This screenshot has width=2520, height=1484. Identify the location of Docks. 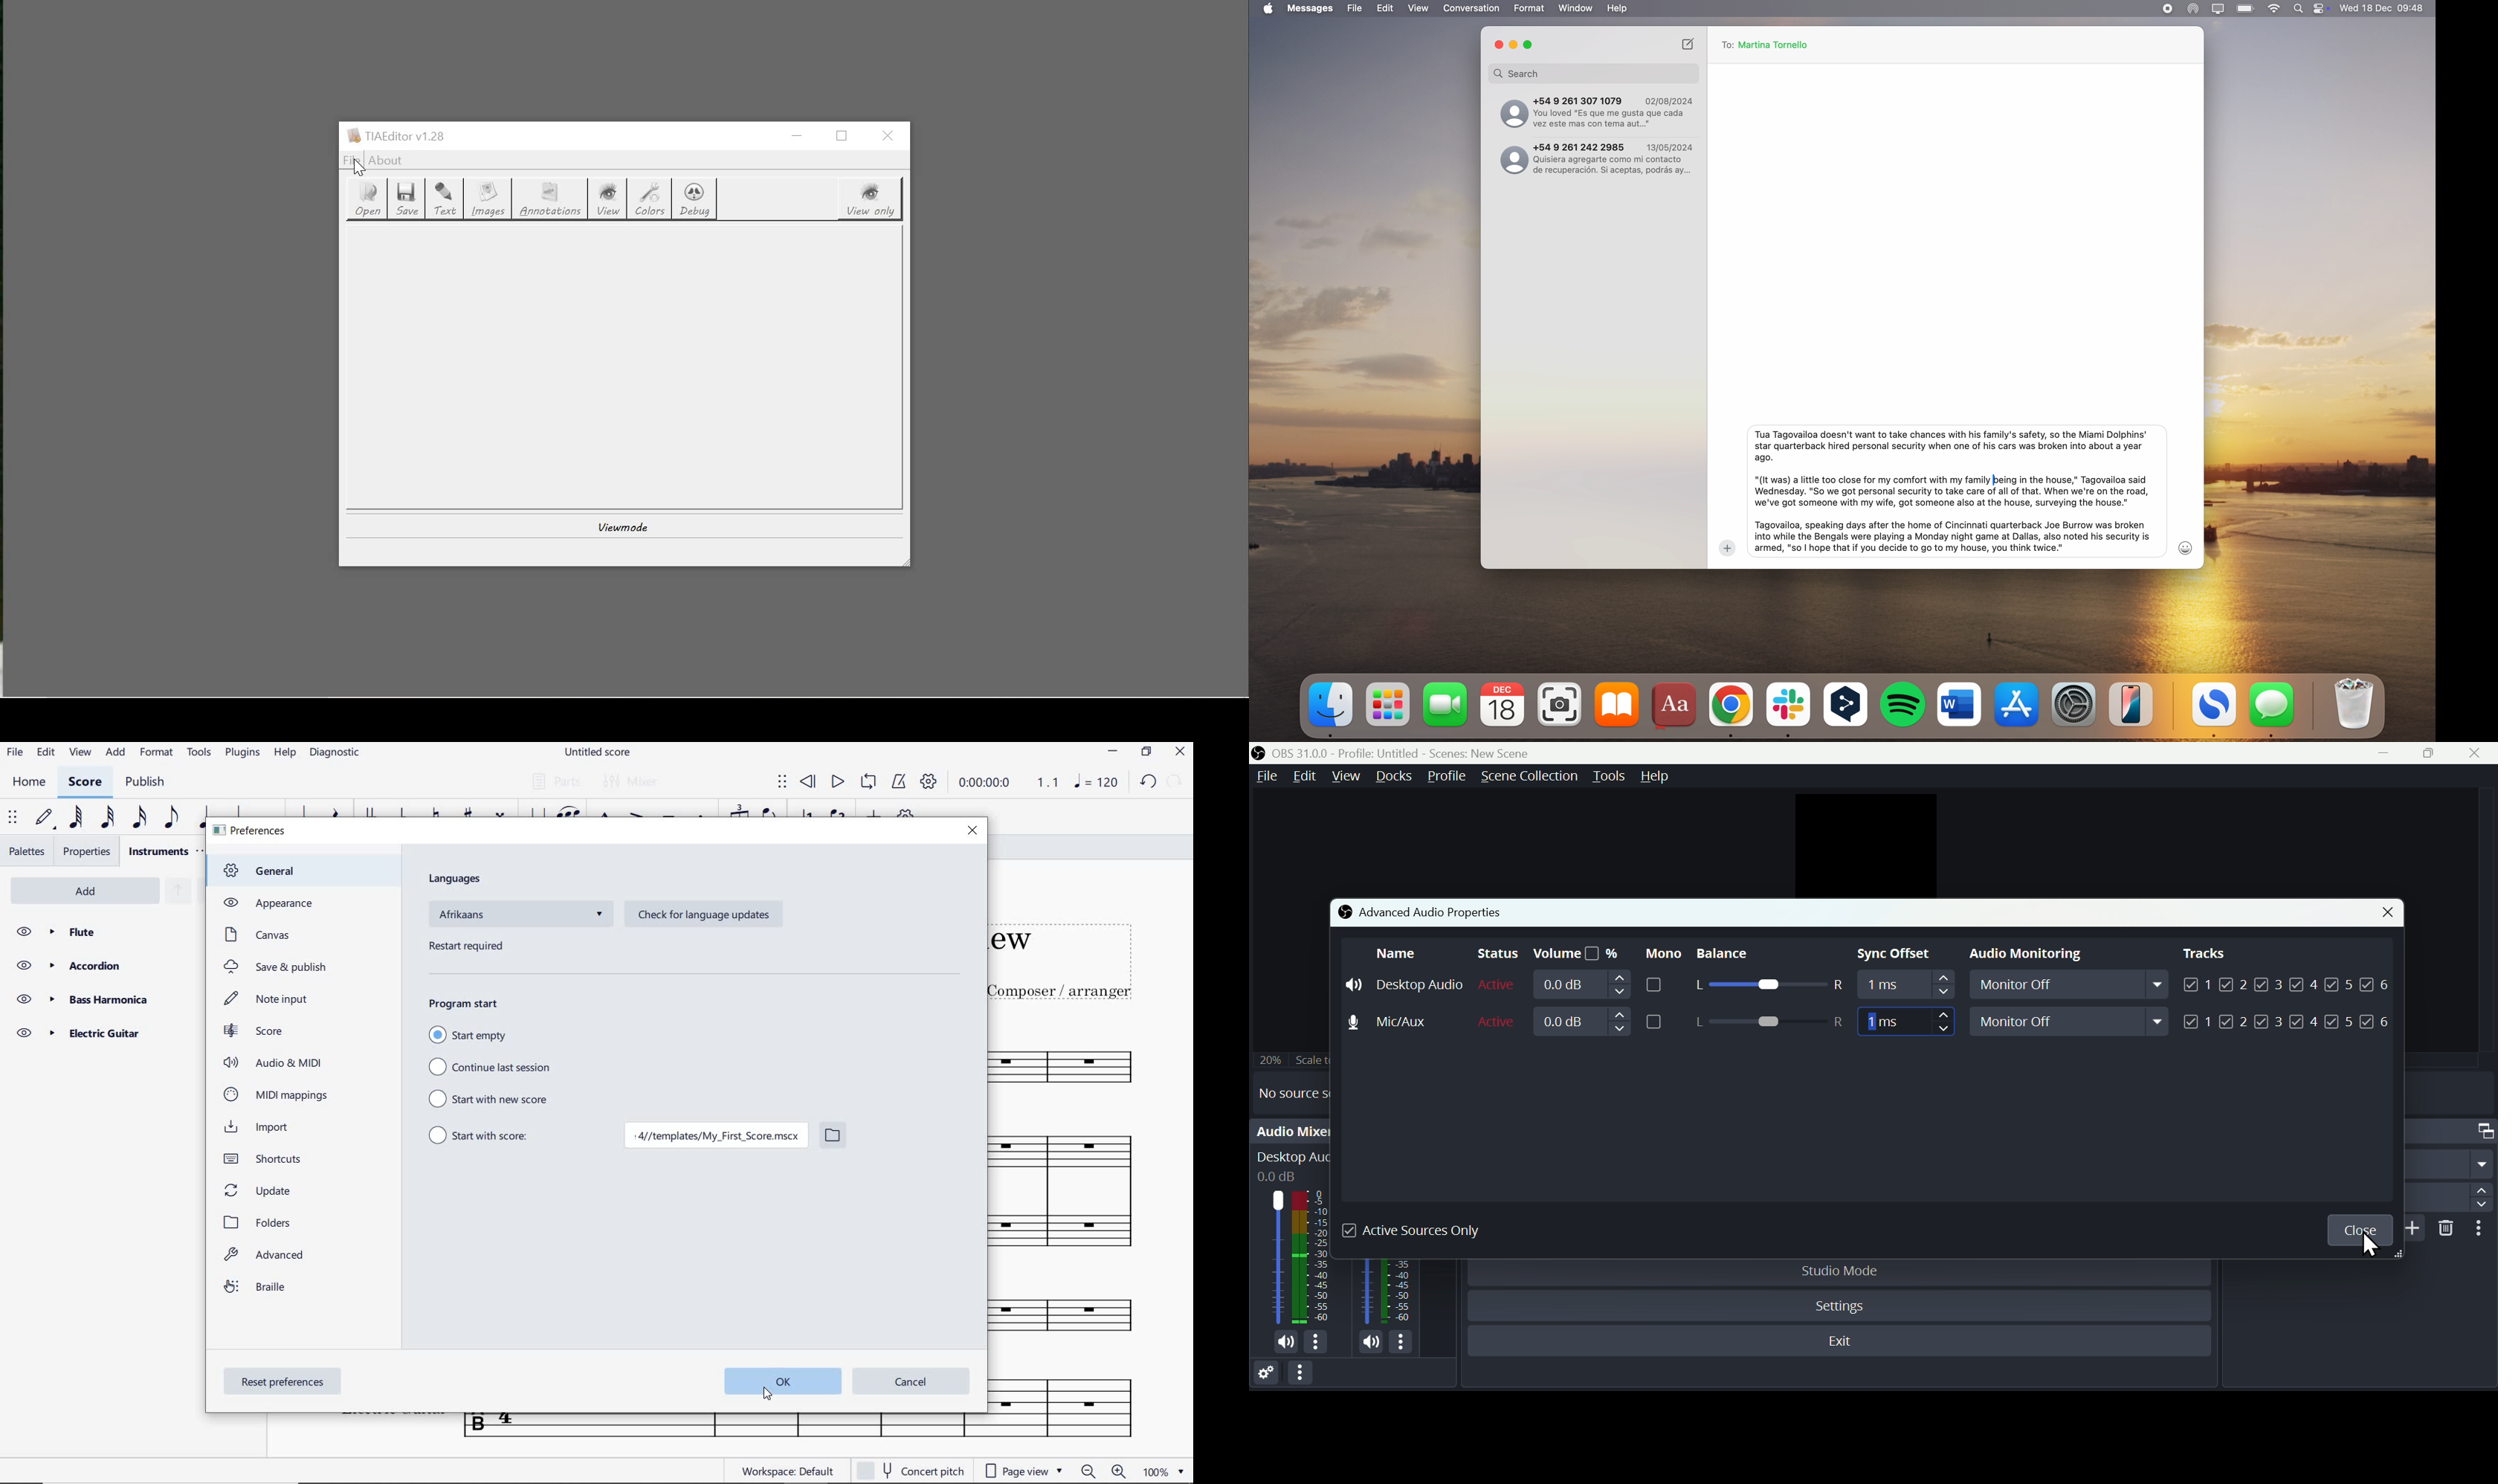
(1395, 776).